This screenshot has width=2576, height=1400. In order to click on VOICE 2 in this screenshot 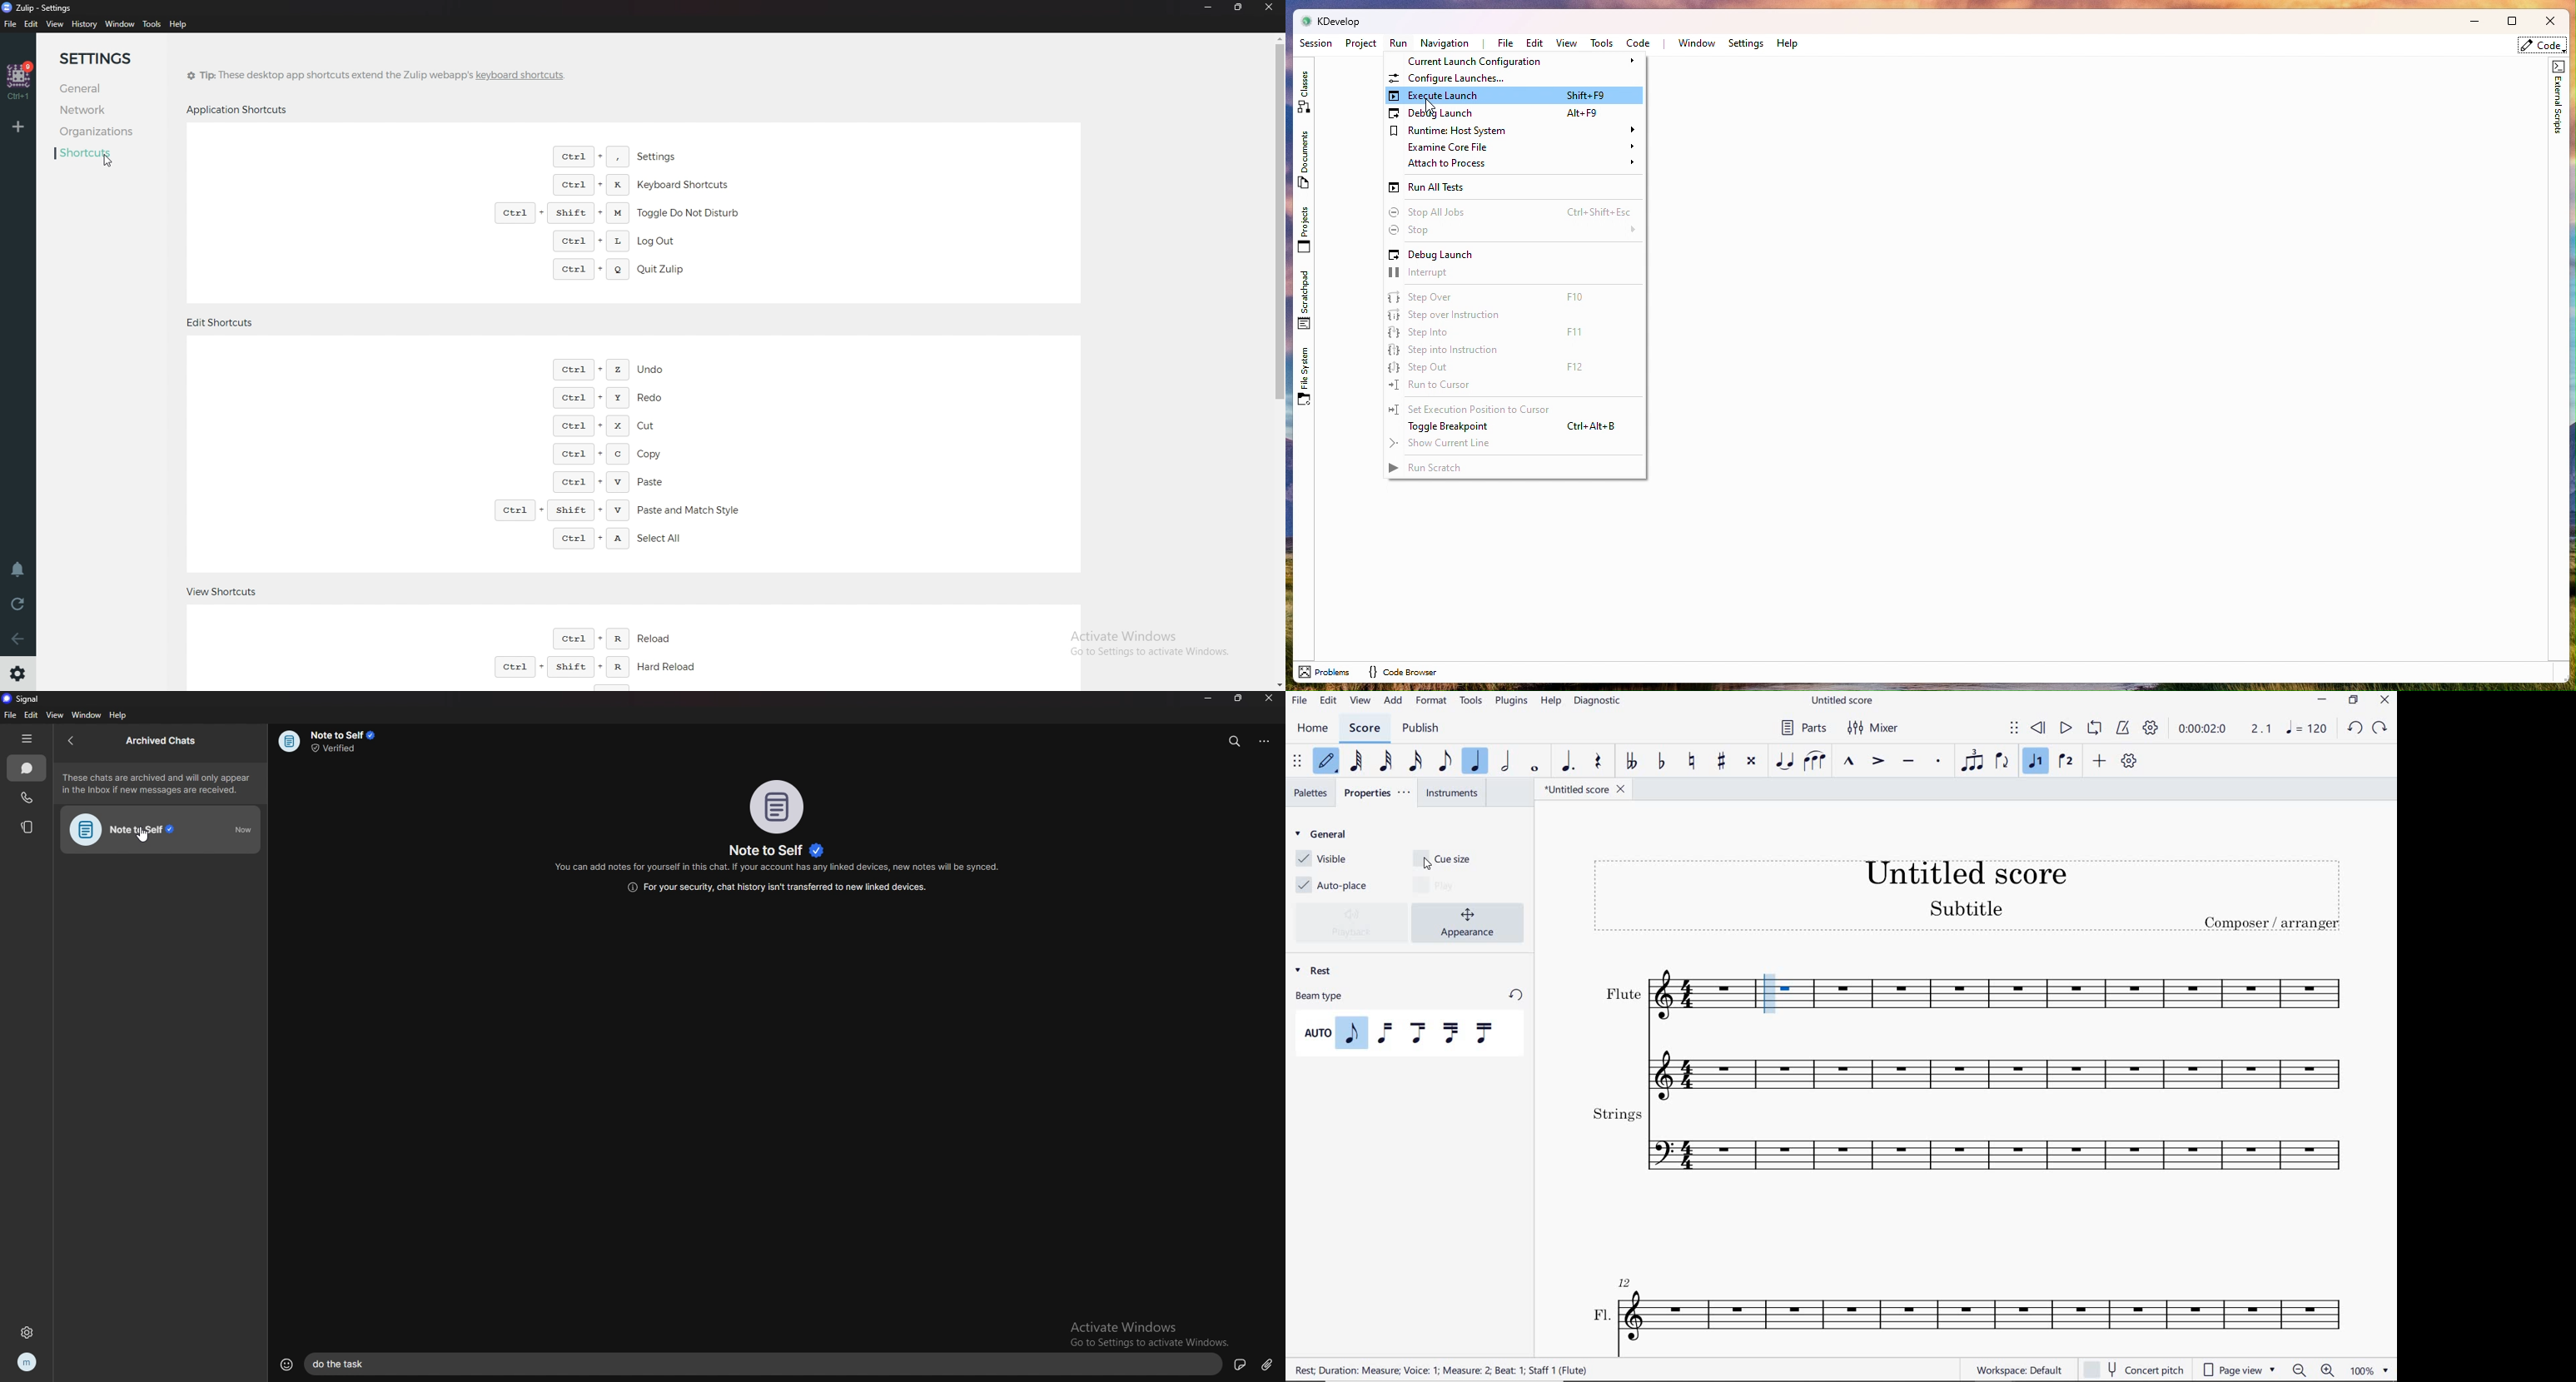, I will do `click(2065, 762)`.